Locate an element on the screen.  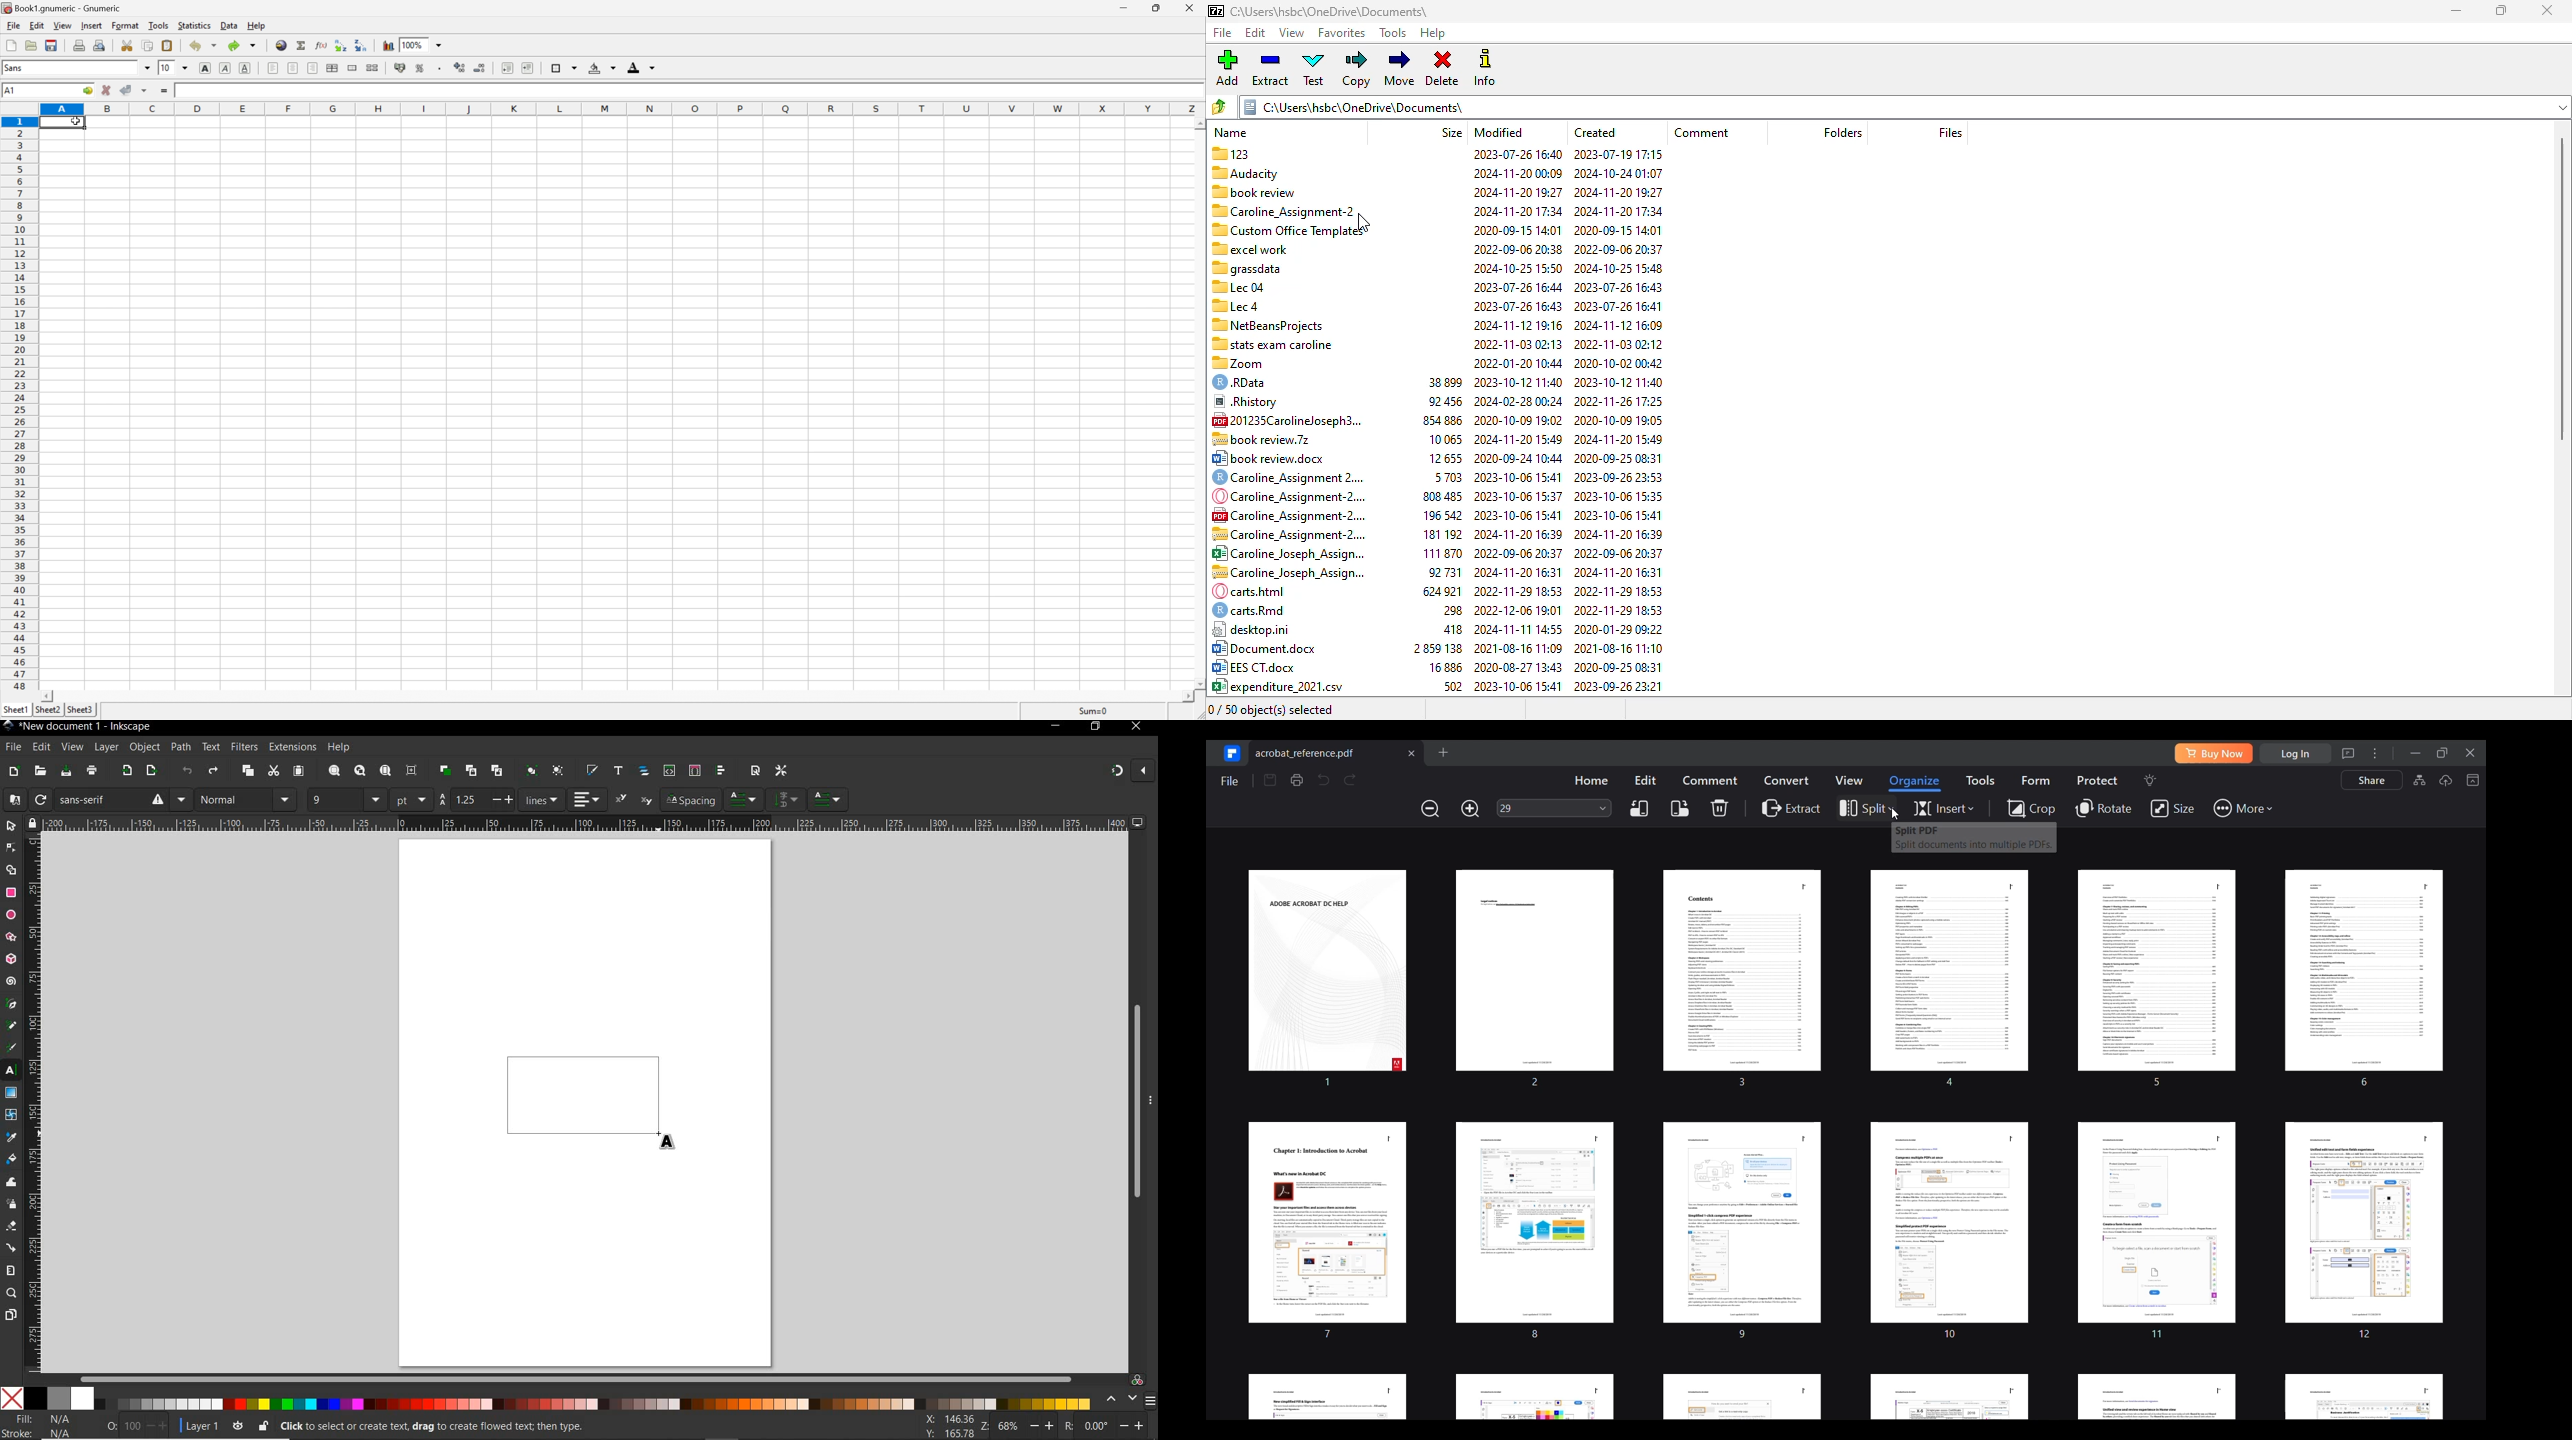
toggle currnt layer is located at coordinates (238, 1425).